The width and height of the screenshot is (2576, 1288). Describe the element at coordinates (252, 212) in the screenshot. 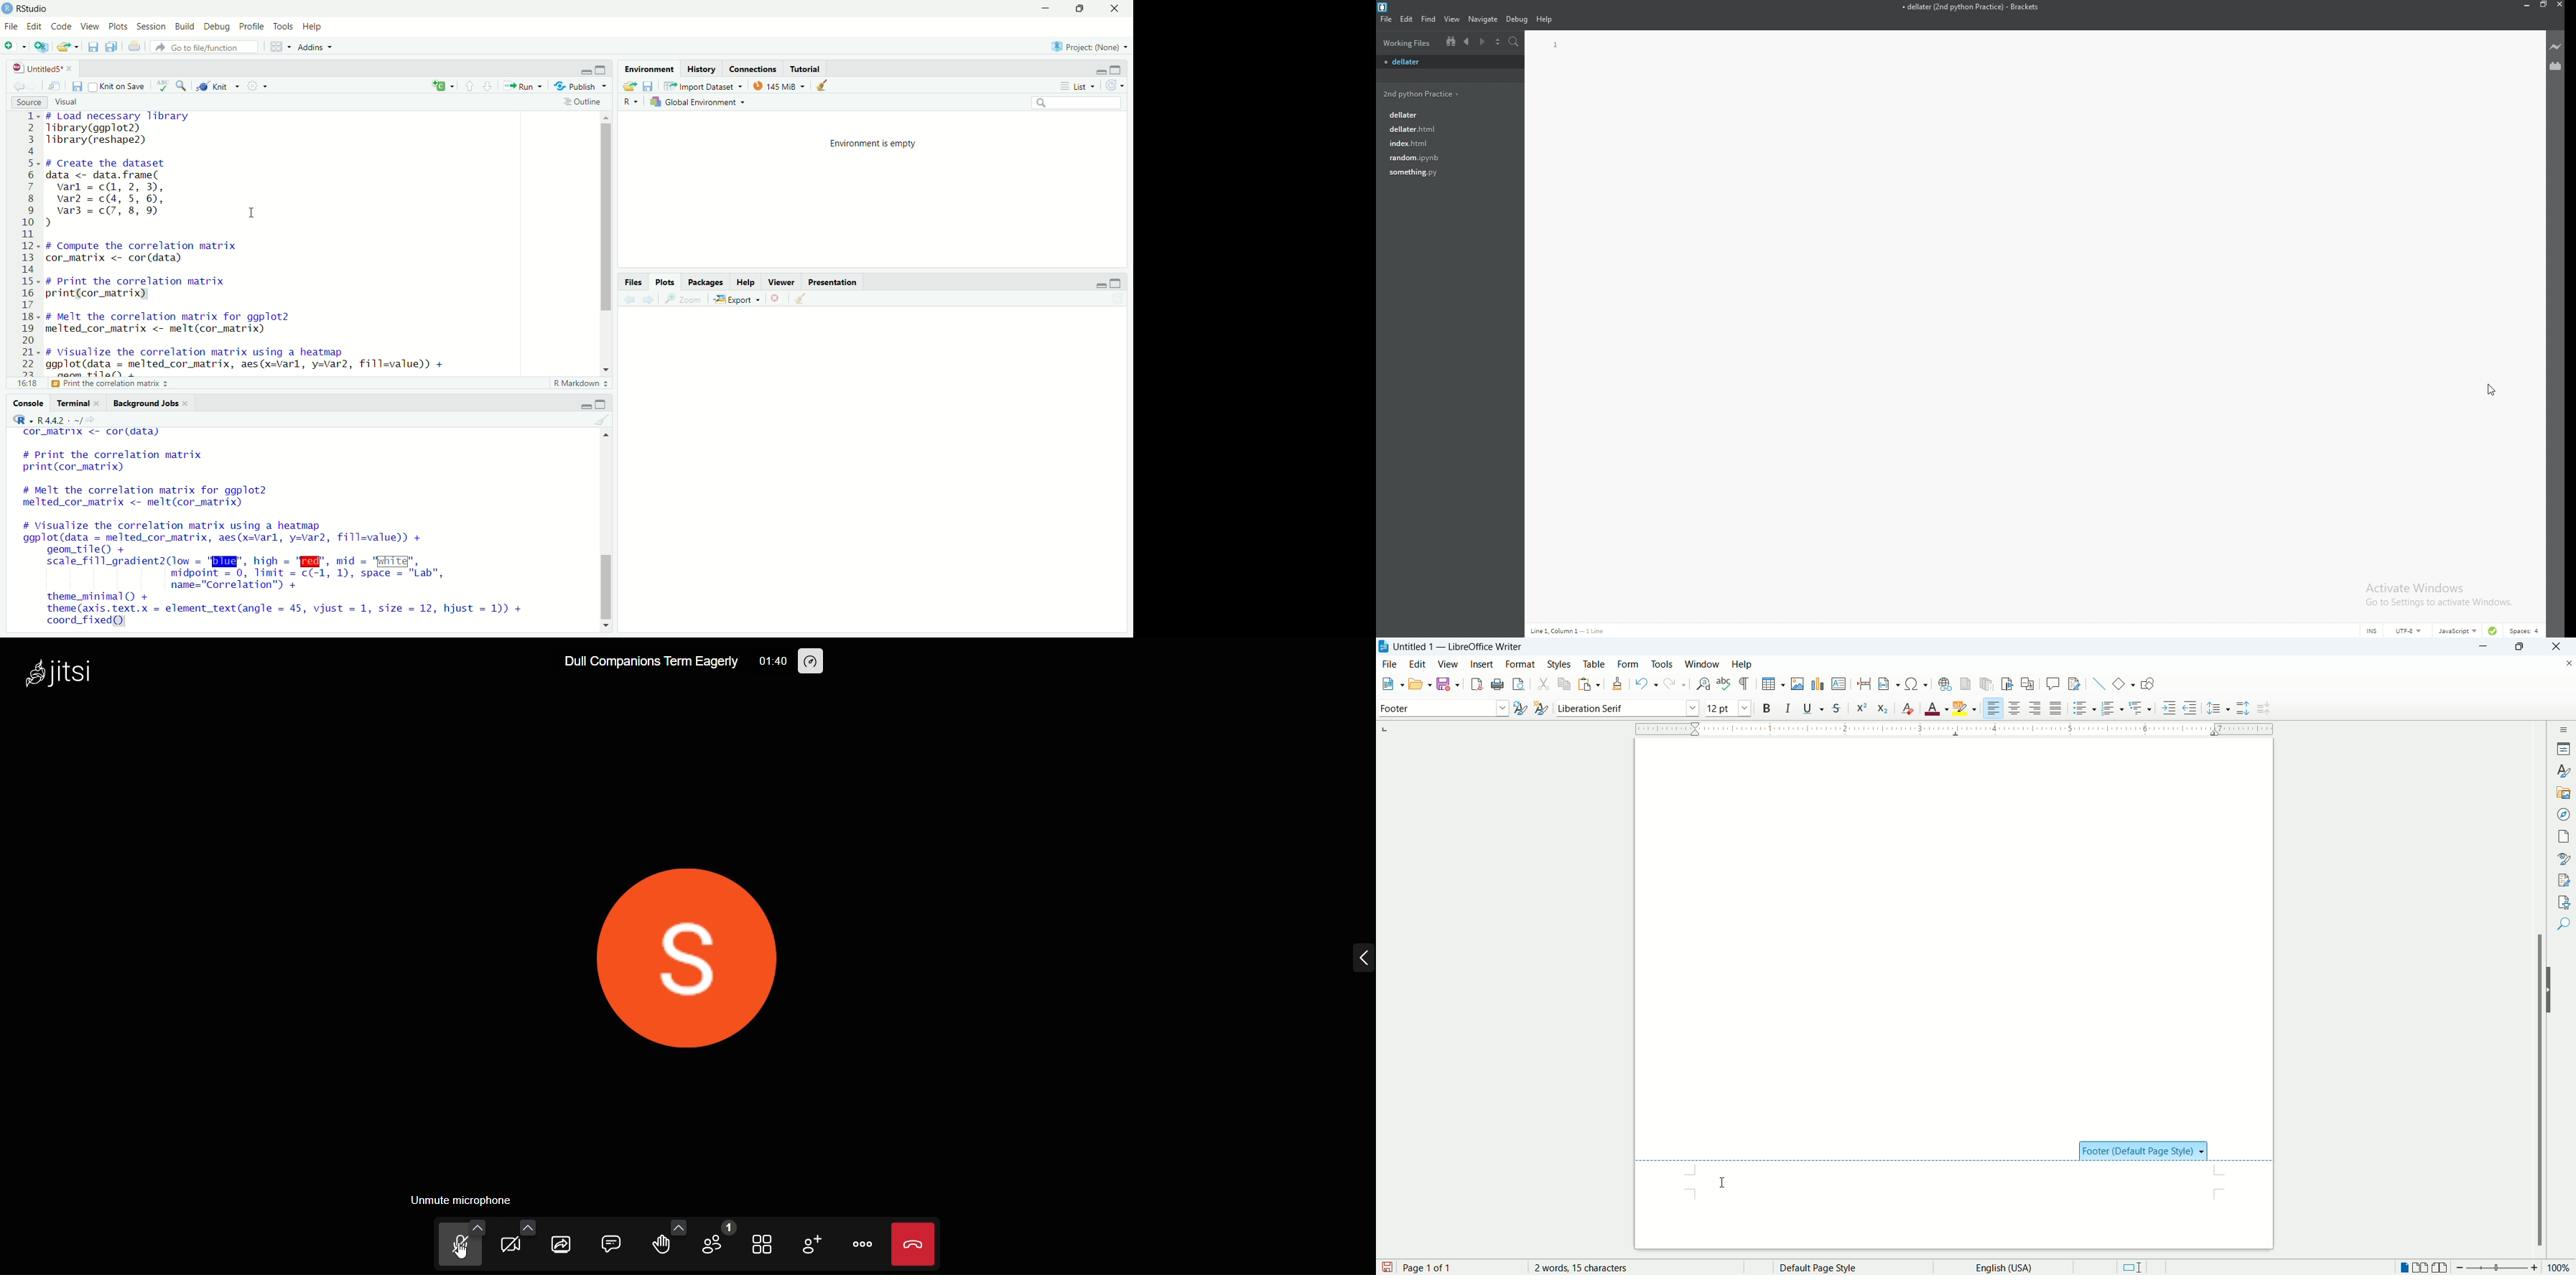

I see `cursor` at that location.